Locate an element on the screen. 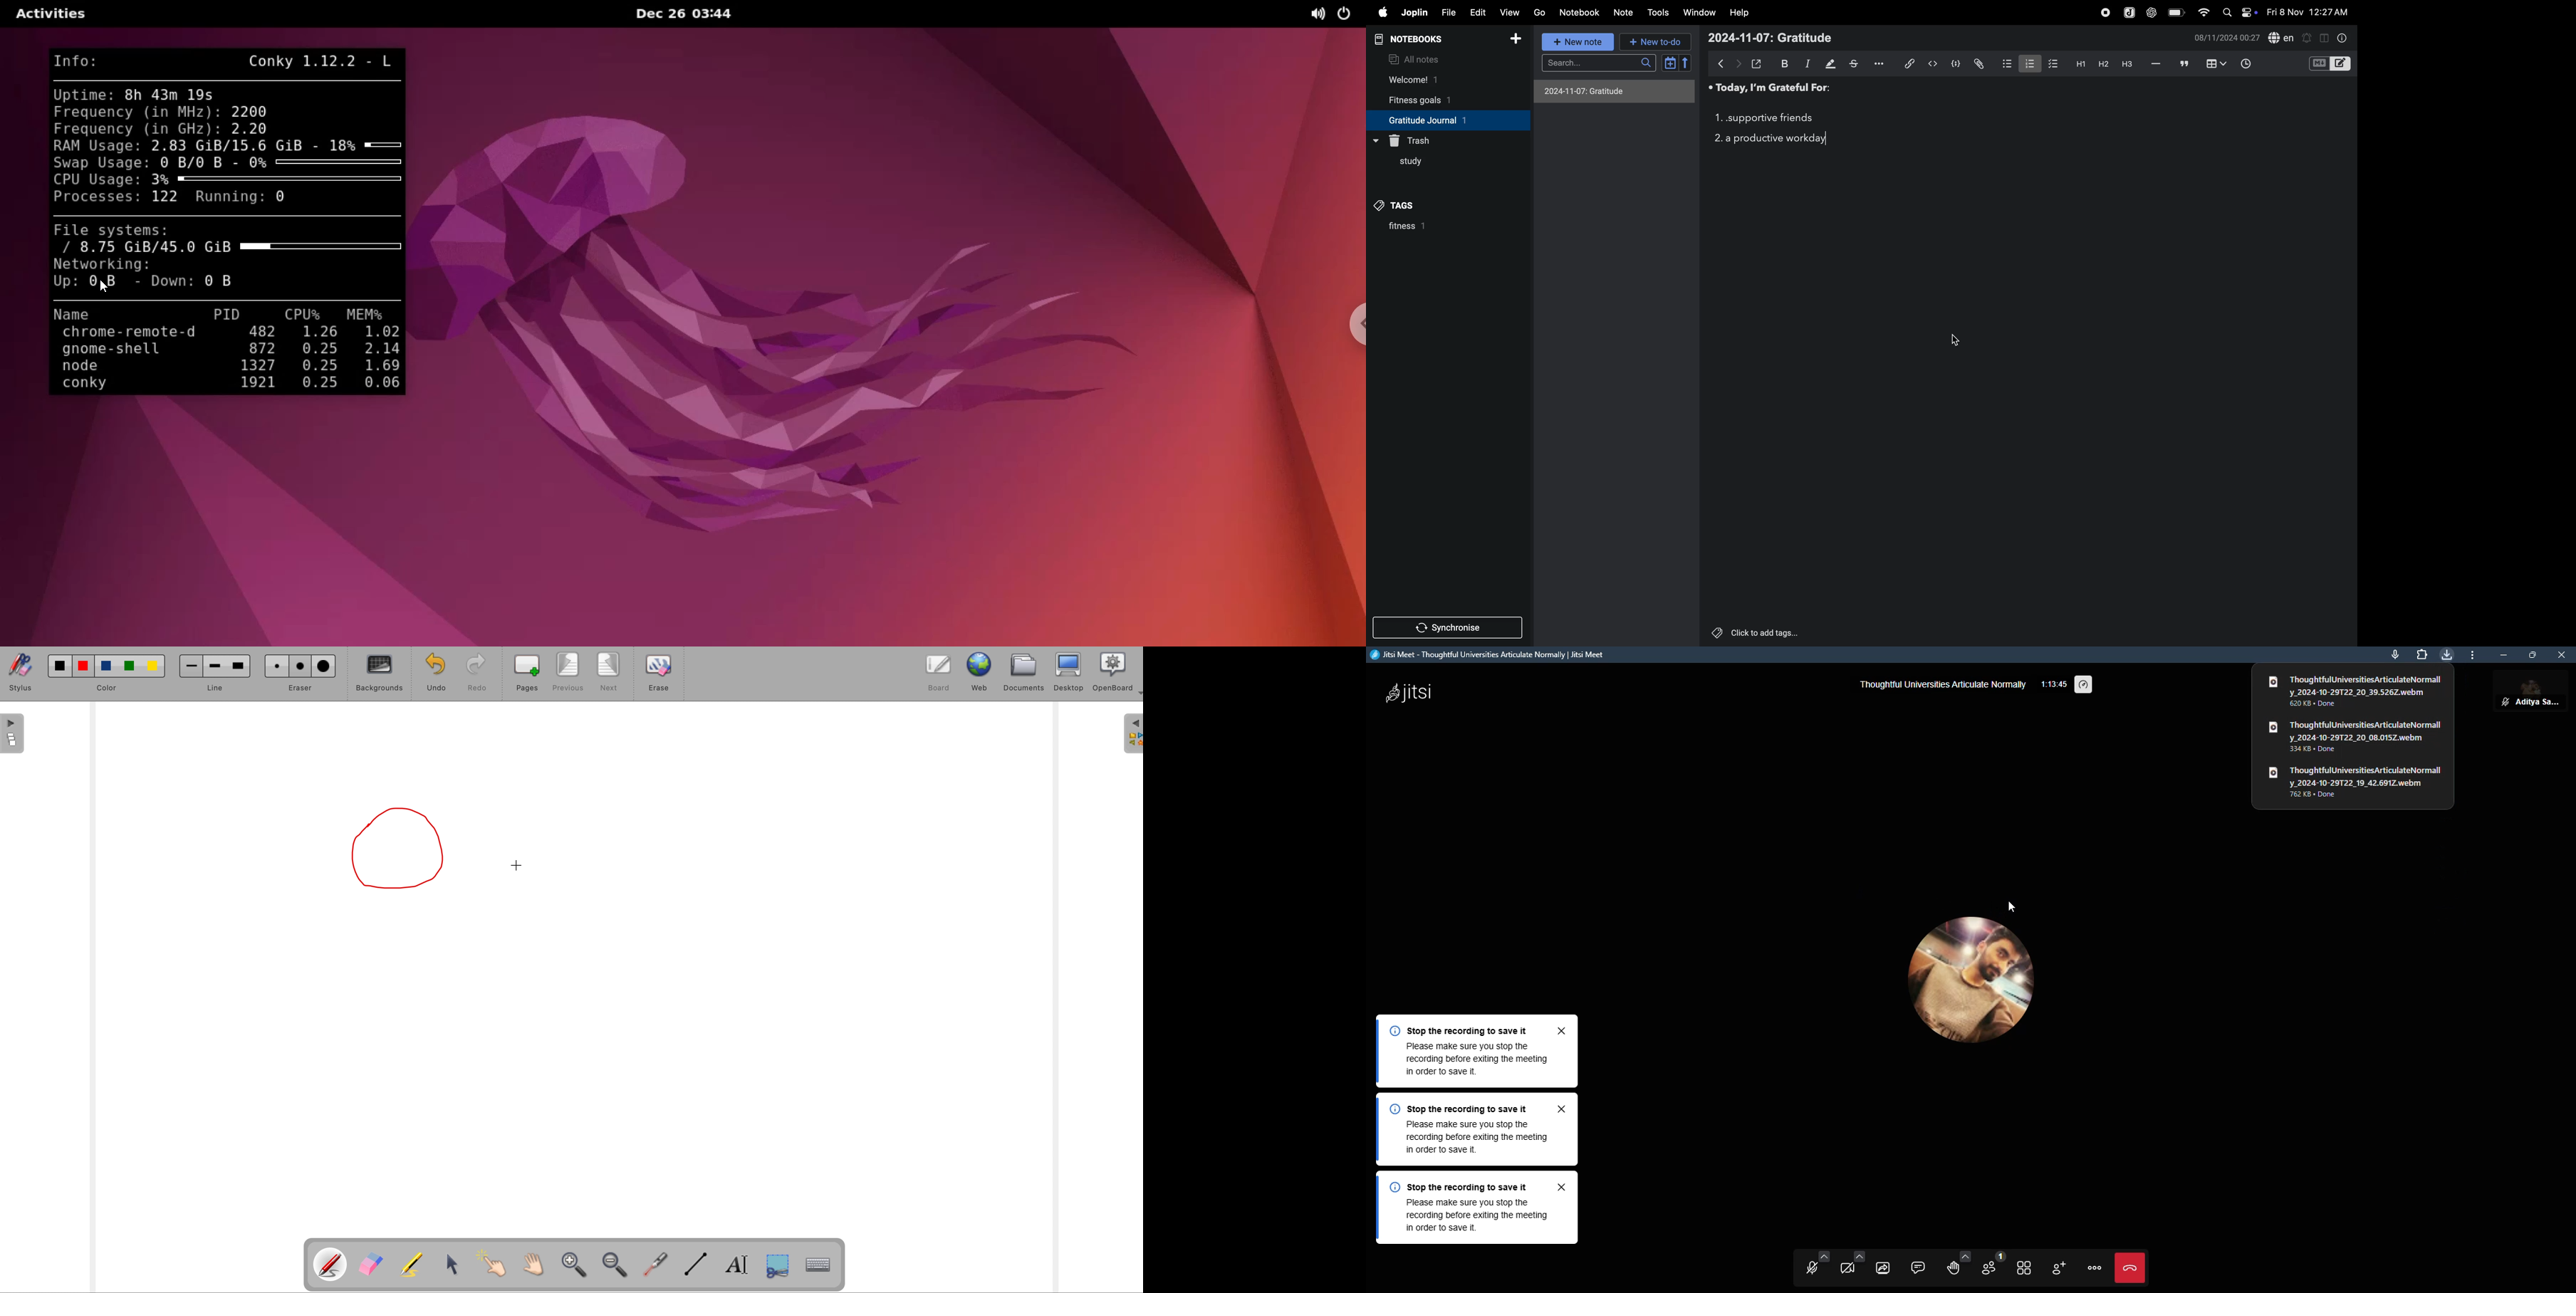  view is located at coordinates (1507, 13).